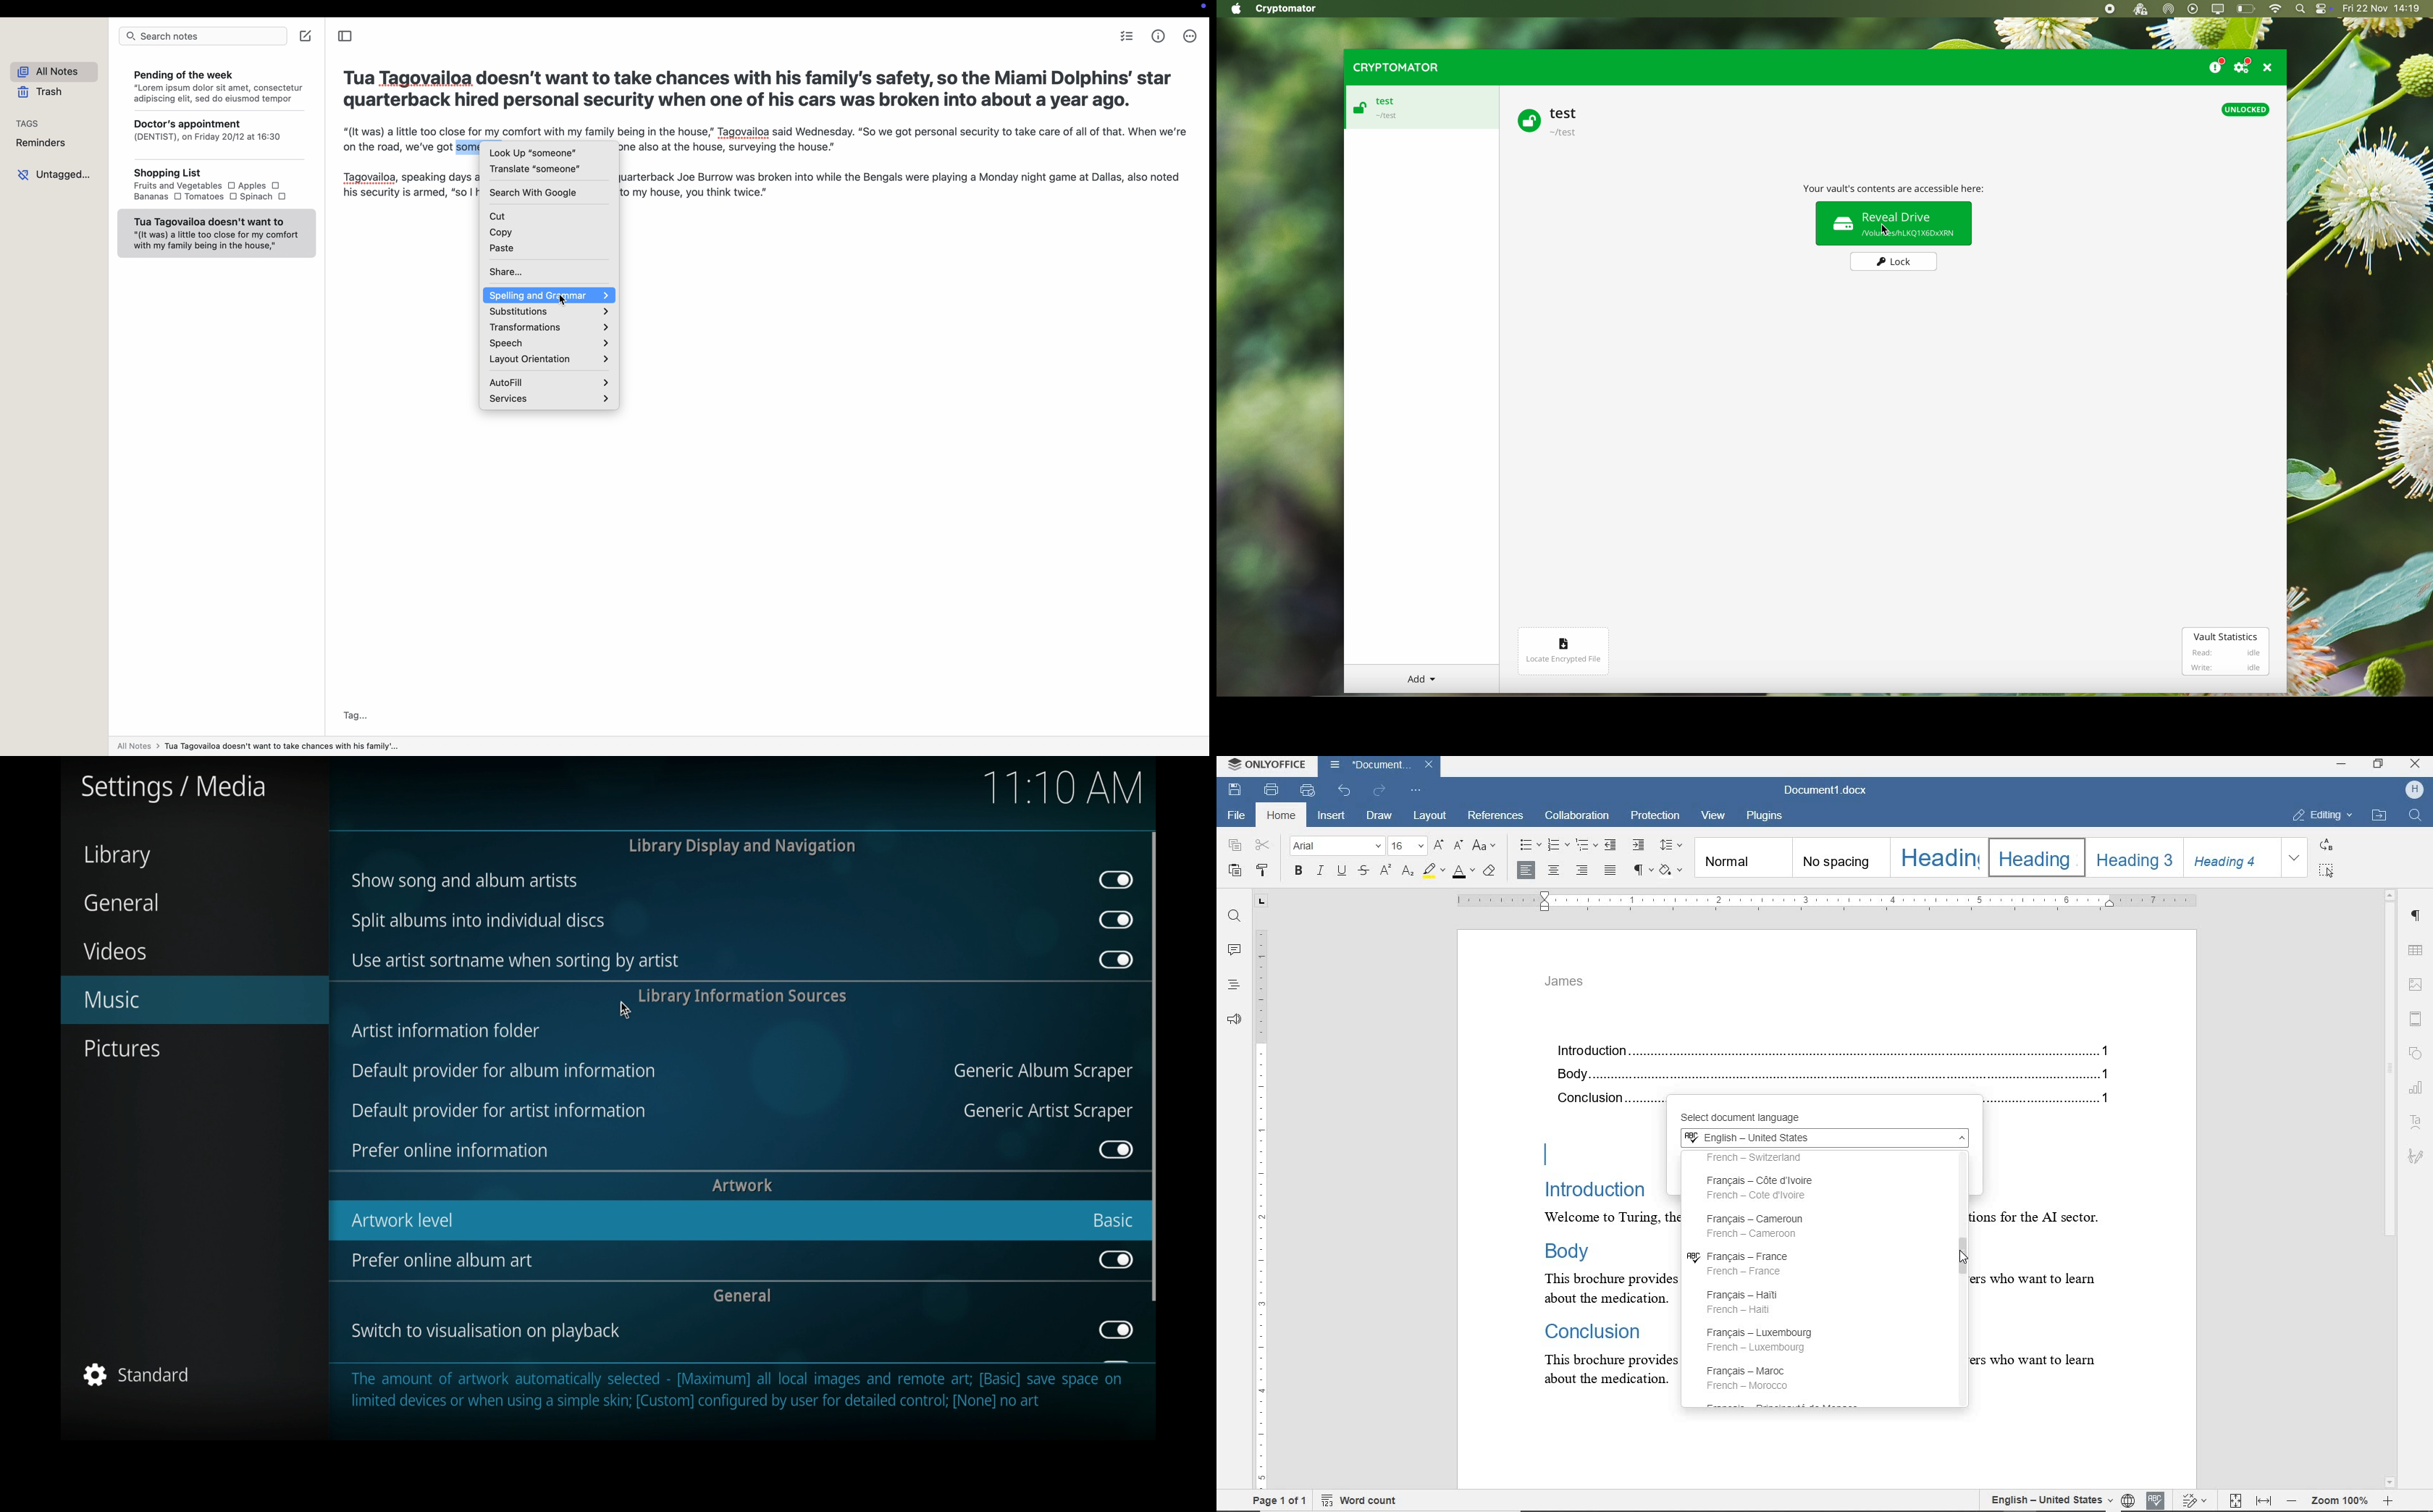 This screenshot has height=1512, width=2436. Describe the element at coordinates (2132, 857) in the screenshot. I see `Heading 3` at that location.